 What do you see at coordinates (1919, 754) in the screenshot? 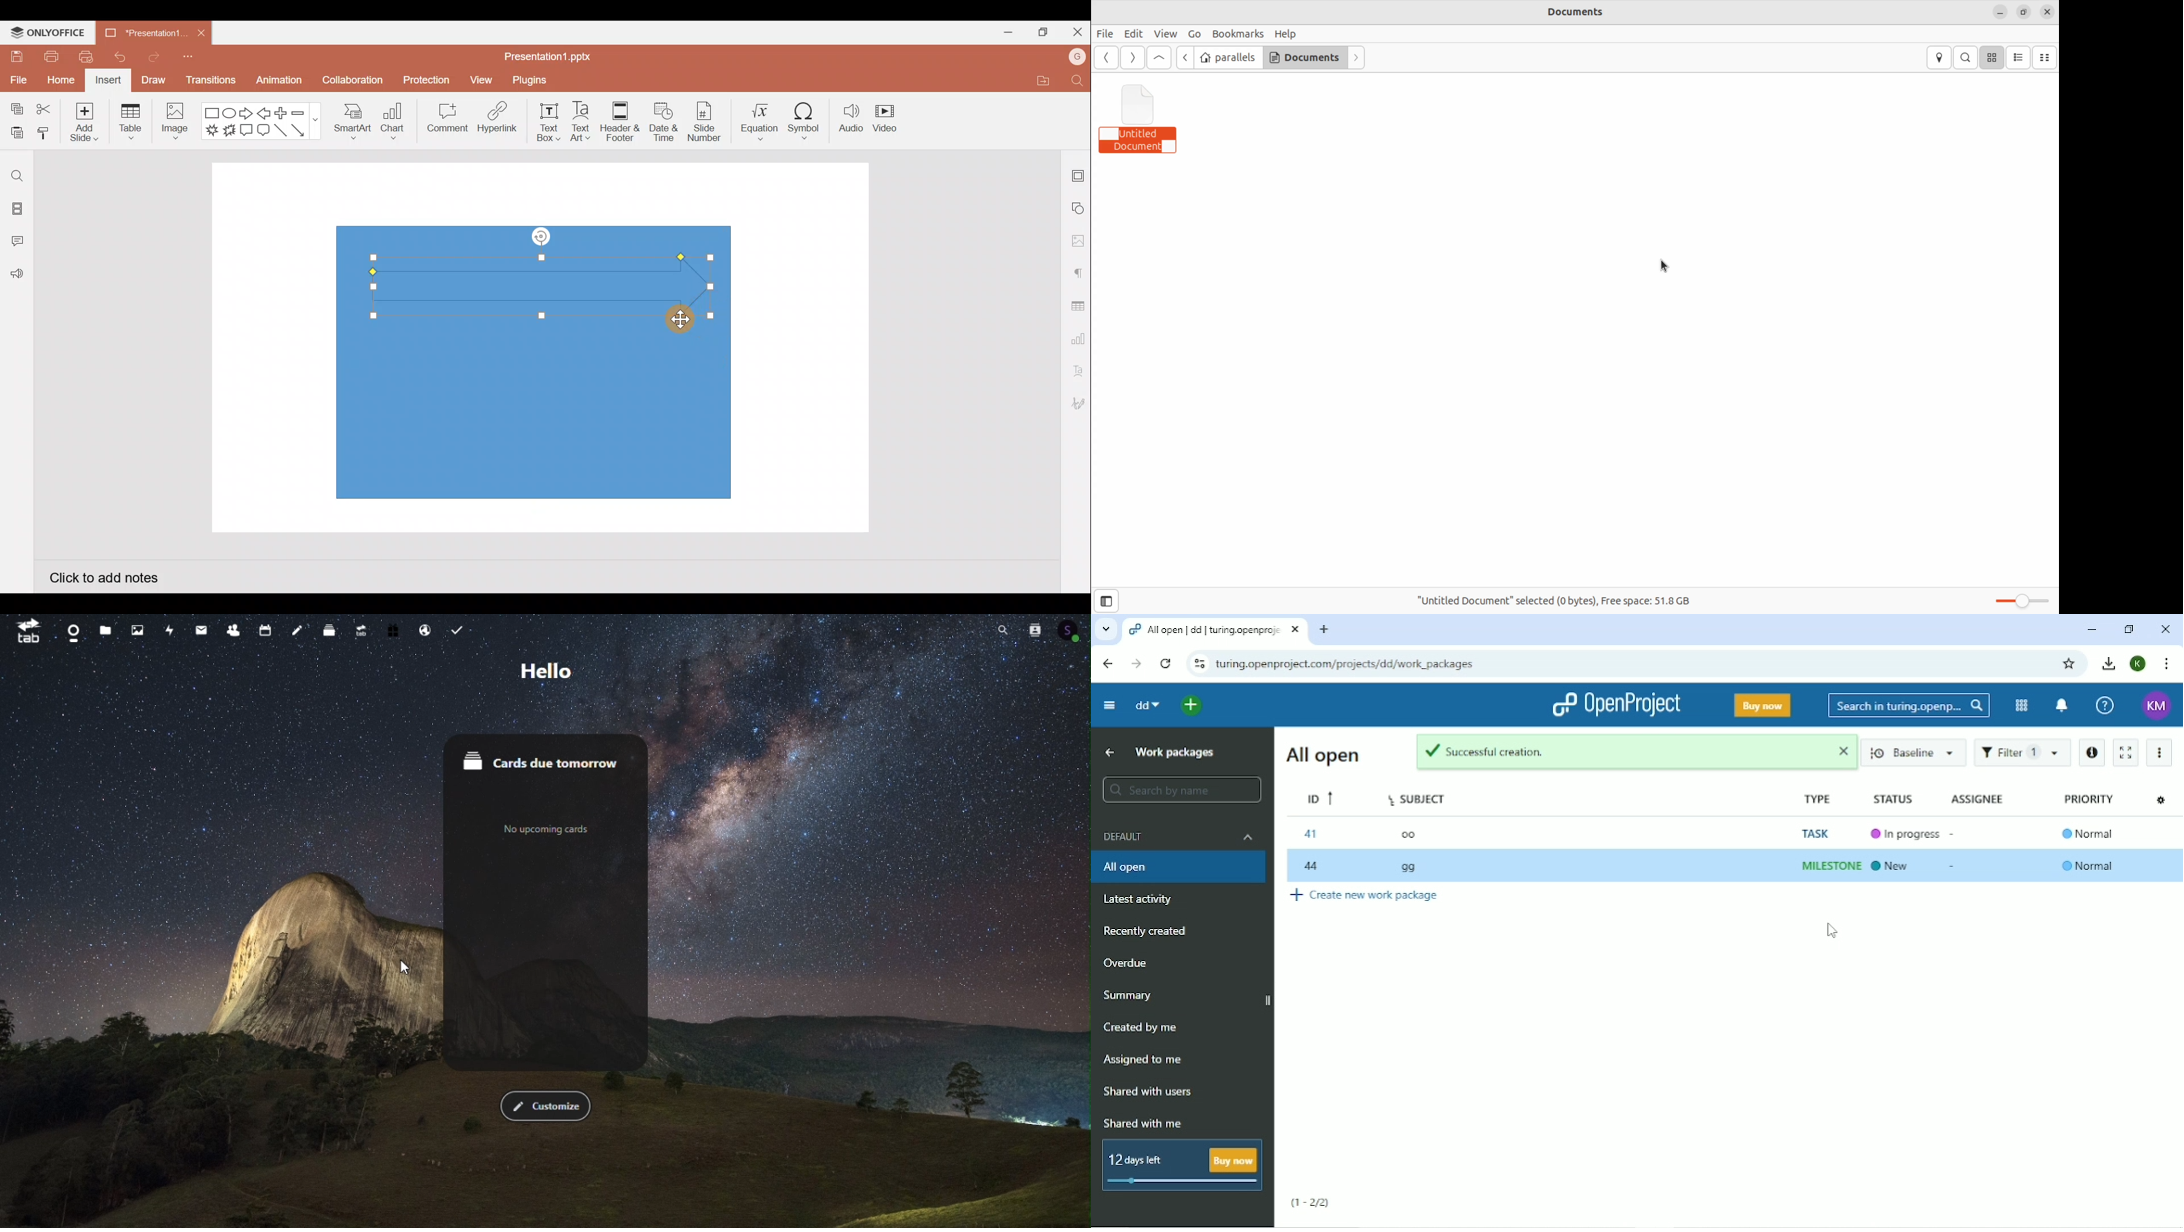
I see `Baseline` at bounding box center [1919, 754].